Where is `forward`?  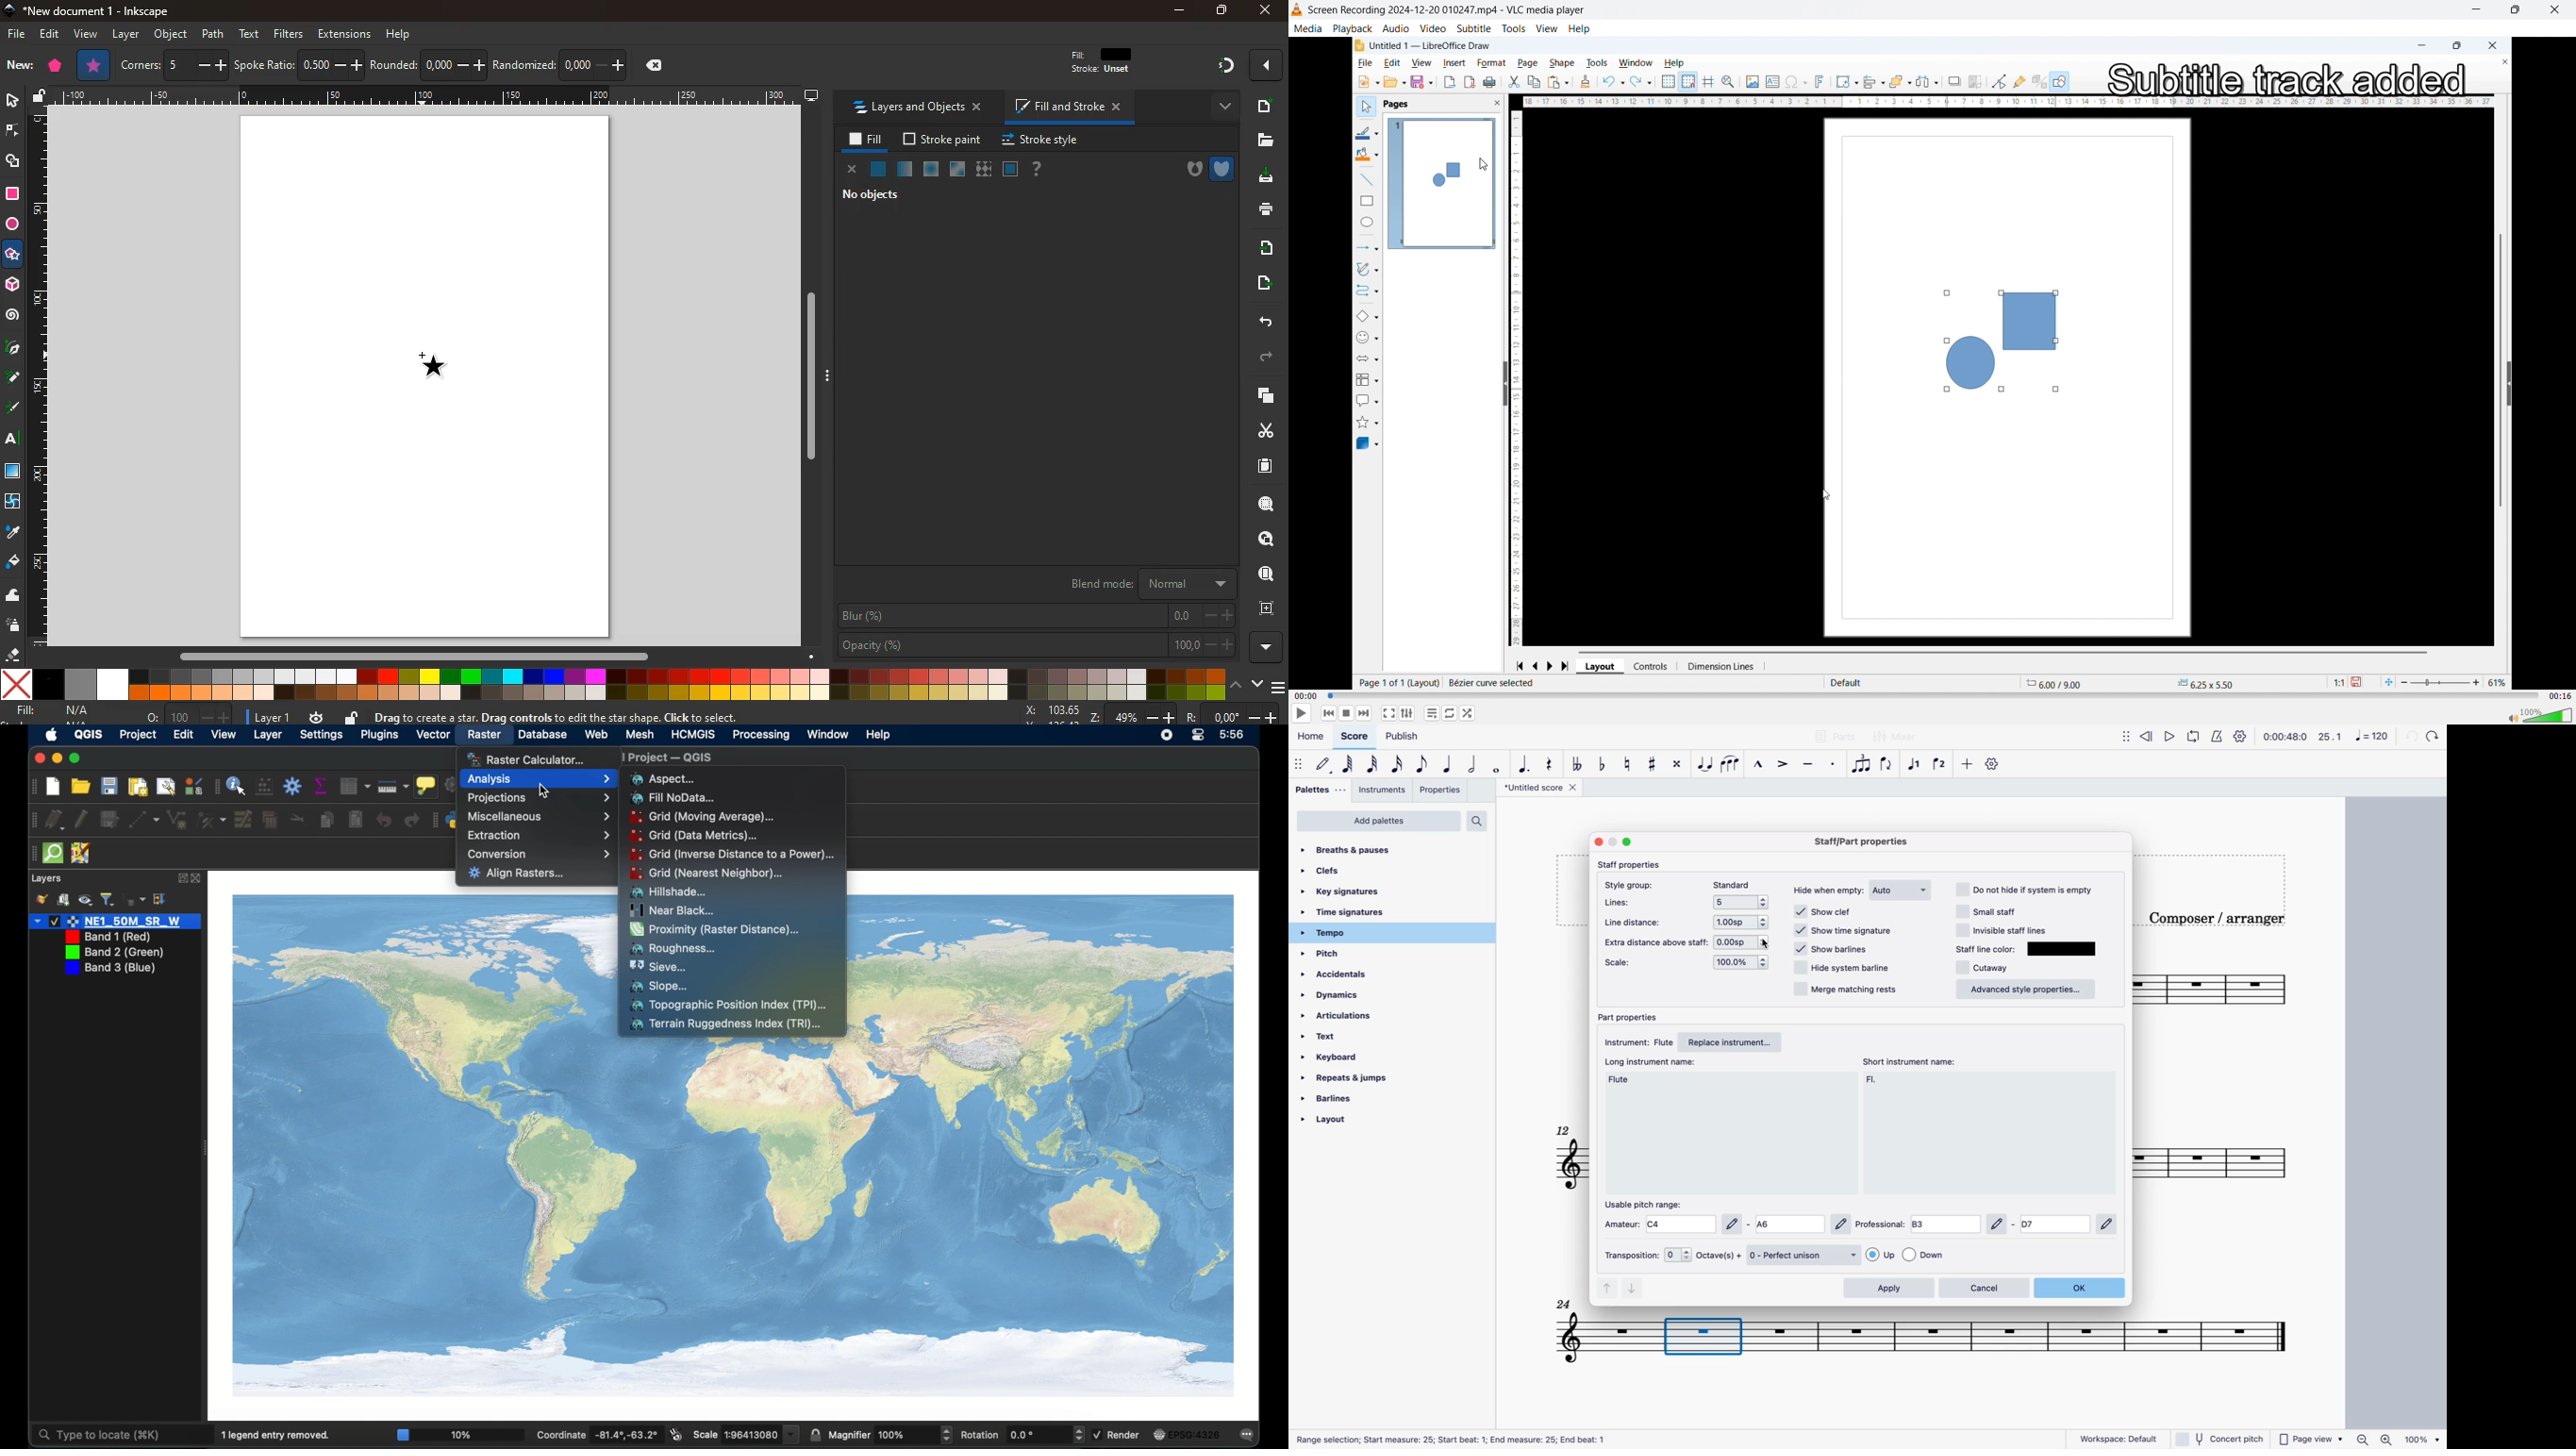 forward is located at coordinates (1258, 358).